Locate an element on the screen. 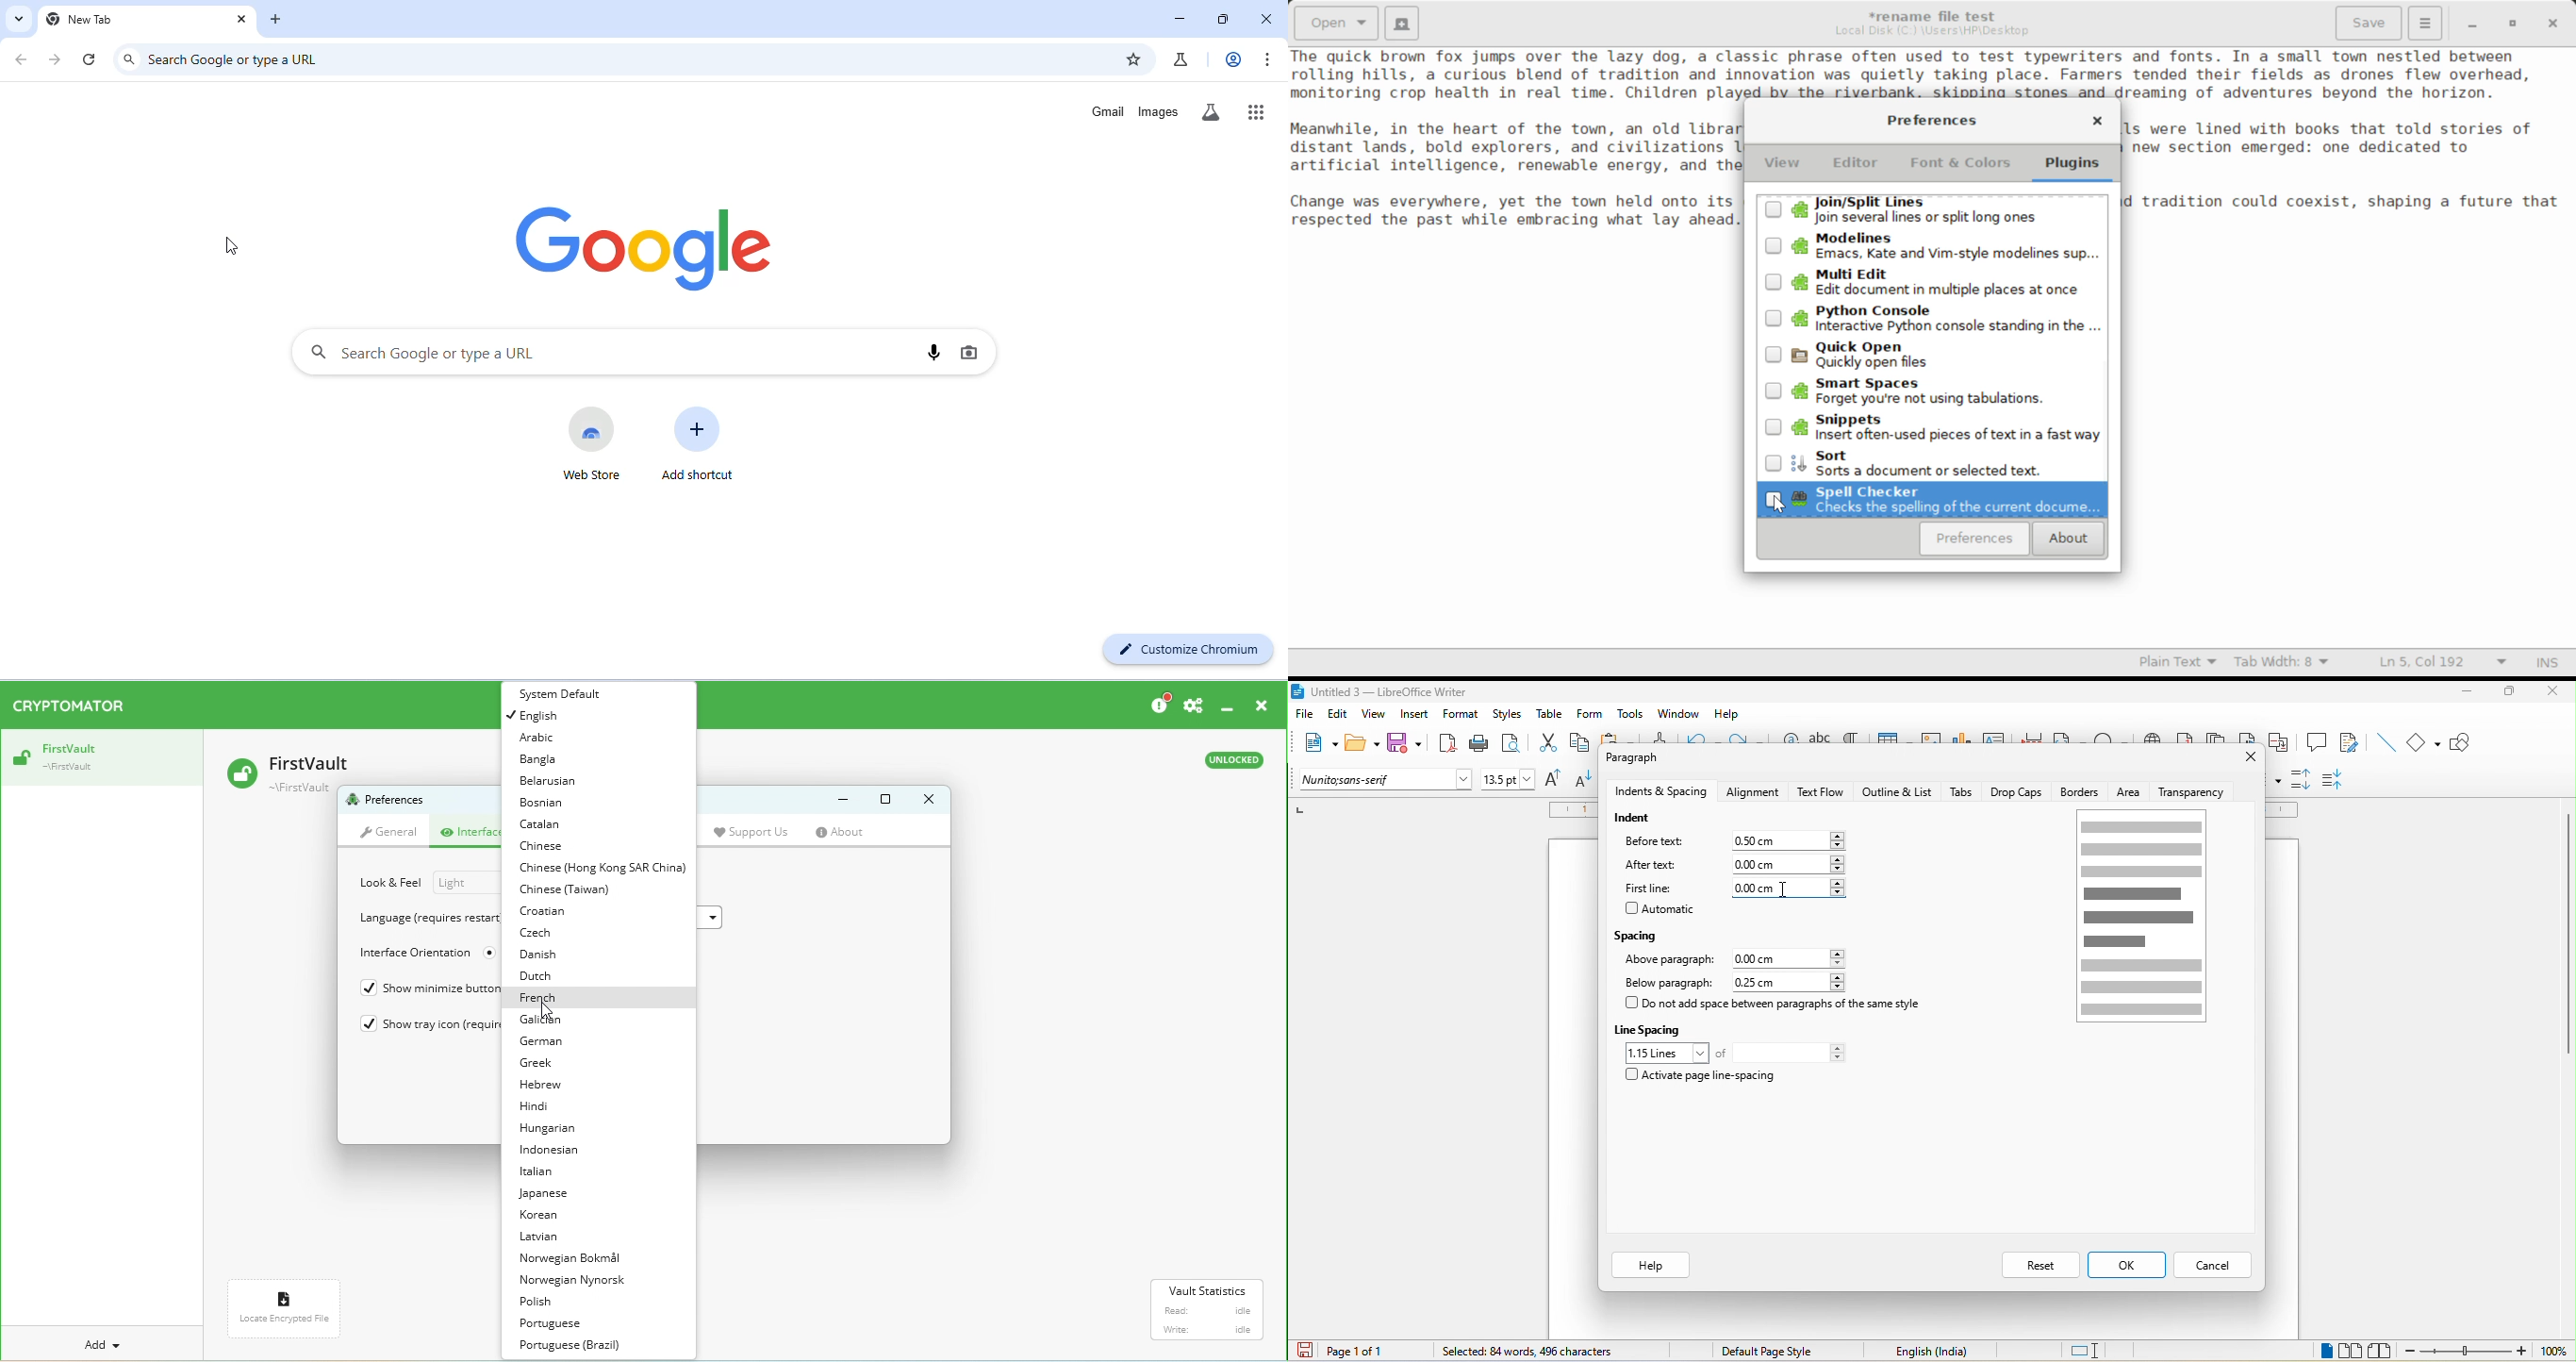 This screenshot has width=2576, height=1372. paragraph is located at coordinates (1641, 761).